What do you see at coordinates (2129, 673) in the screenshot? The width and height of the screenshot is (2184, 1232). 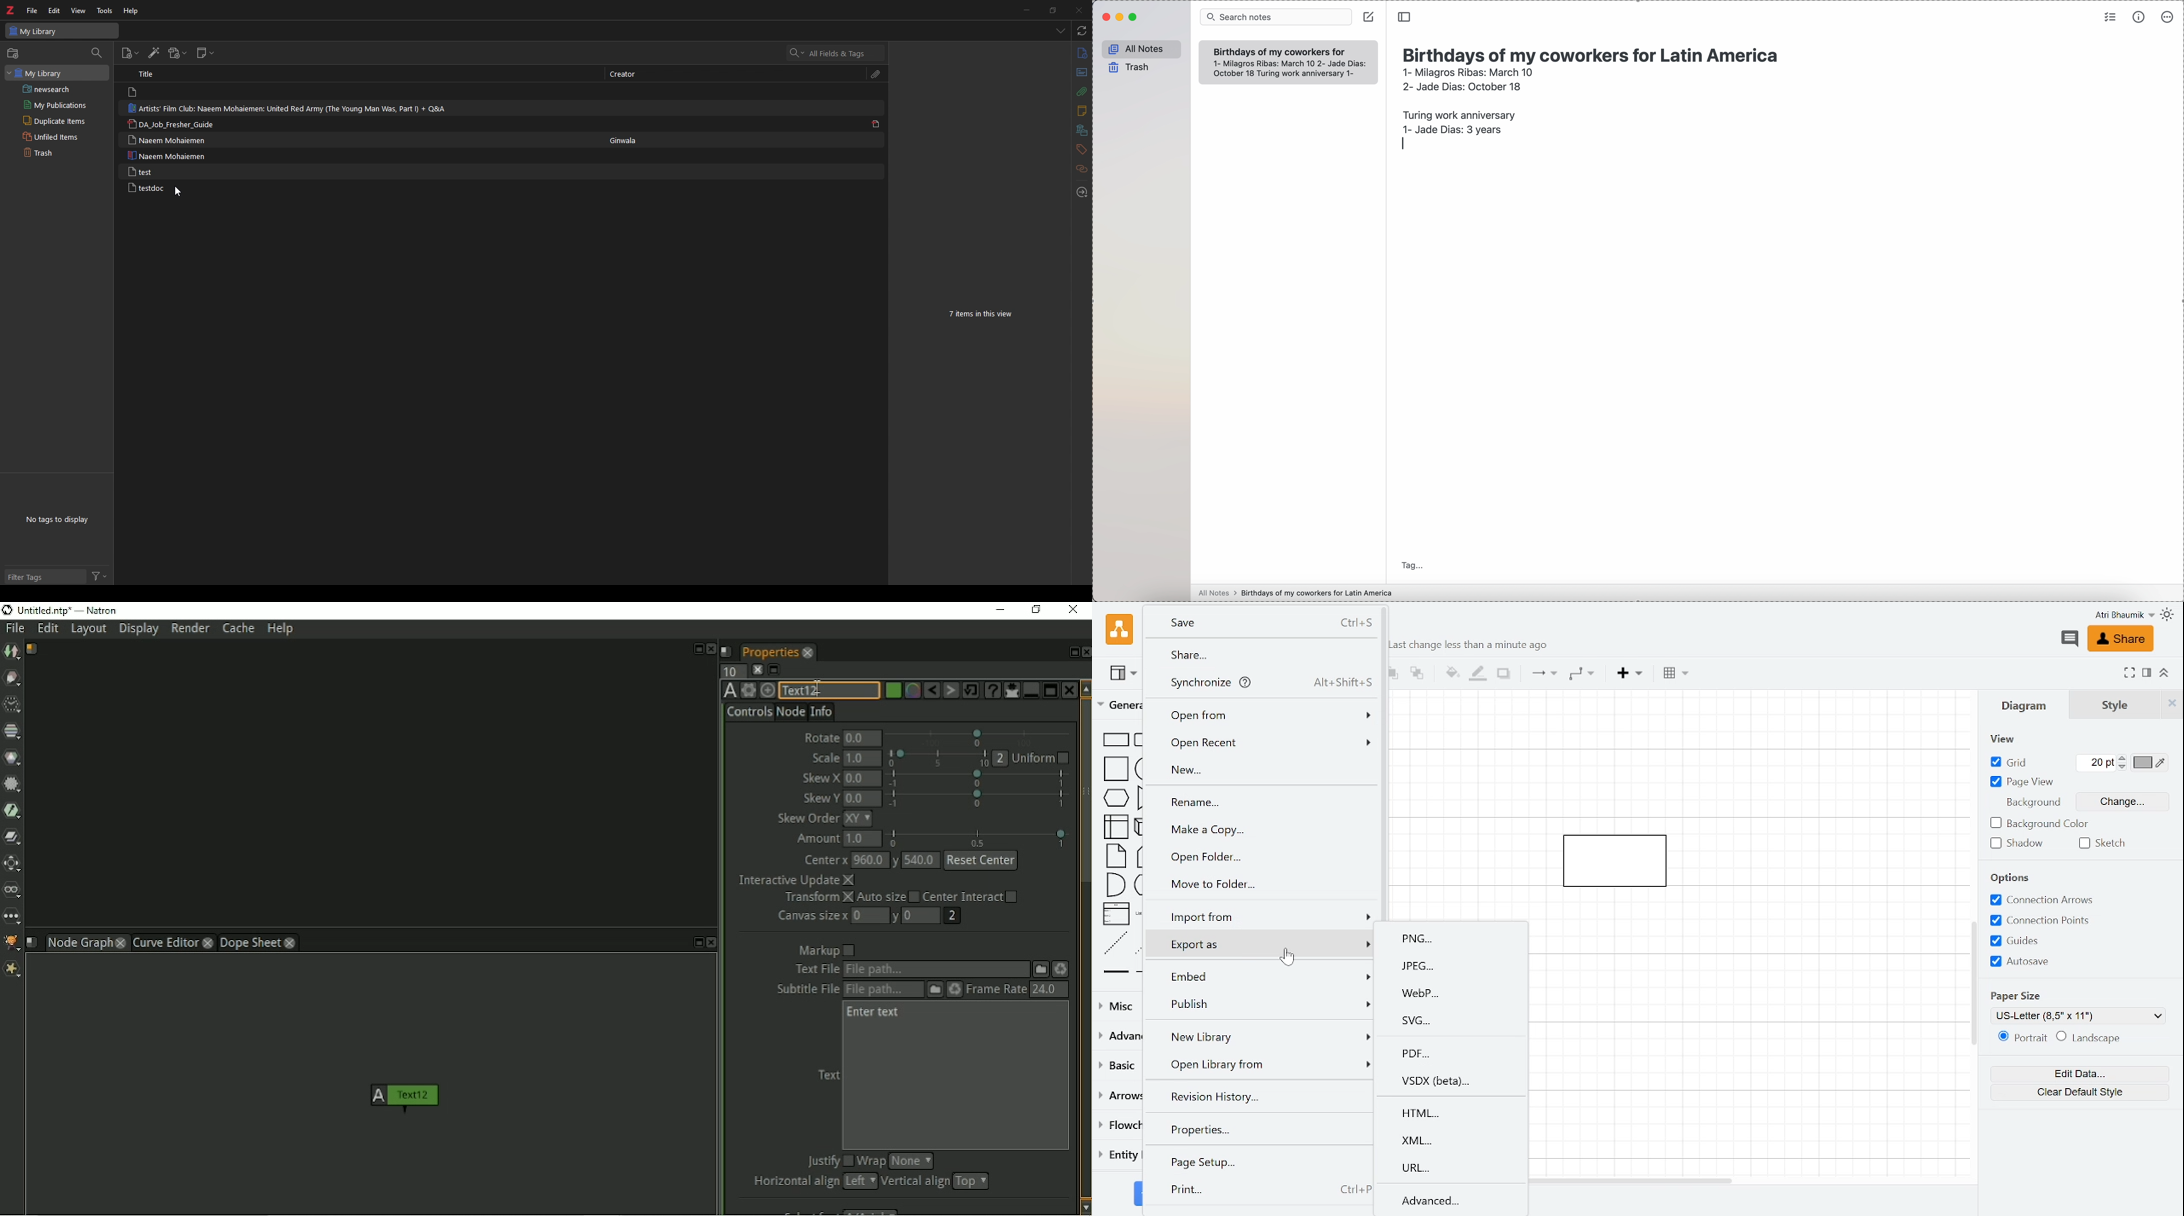 I see `Fullscreen` at bounding box center [2129, 673].